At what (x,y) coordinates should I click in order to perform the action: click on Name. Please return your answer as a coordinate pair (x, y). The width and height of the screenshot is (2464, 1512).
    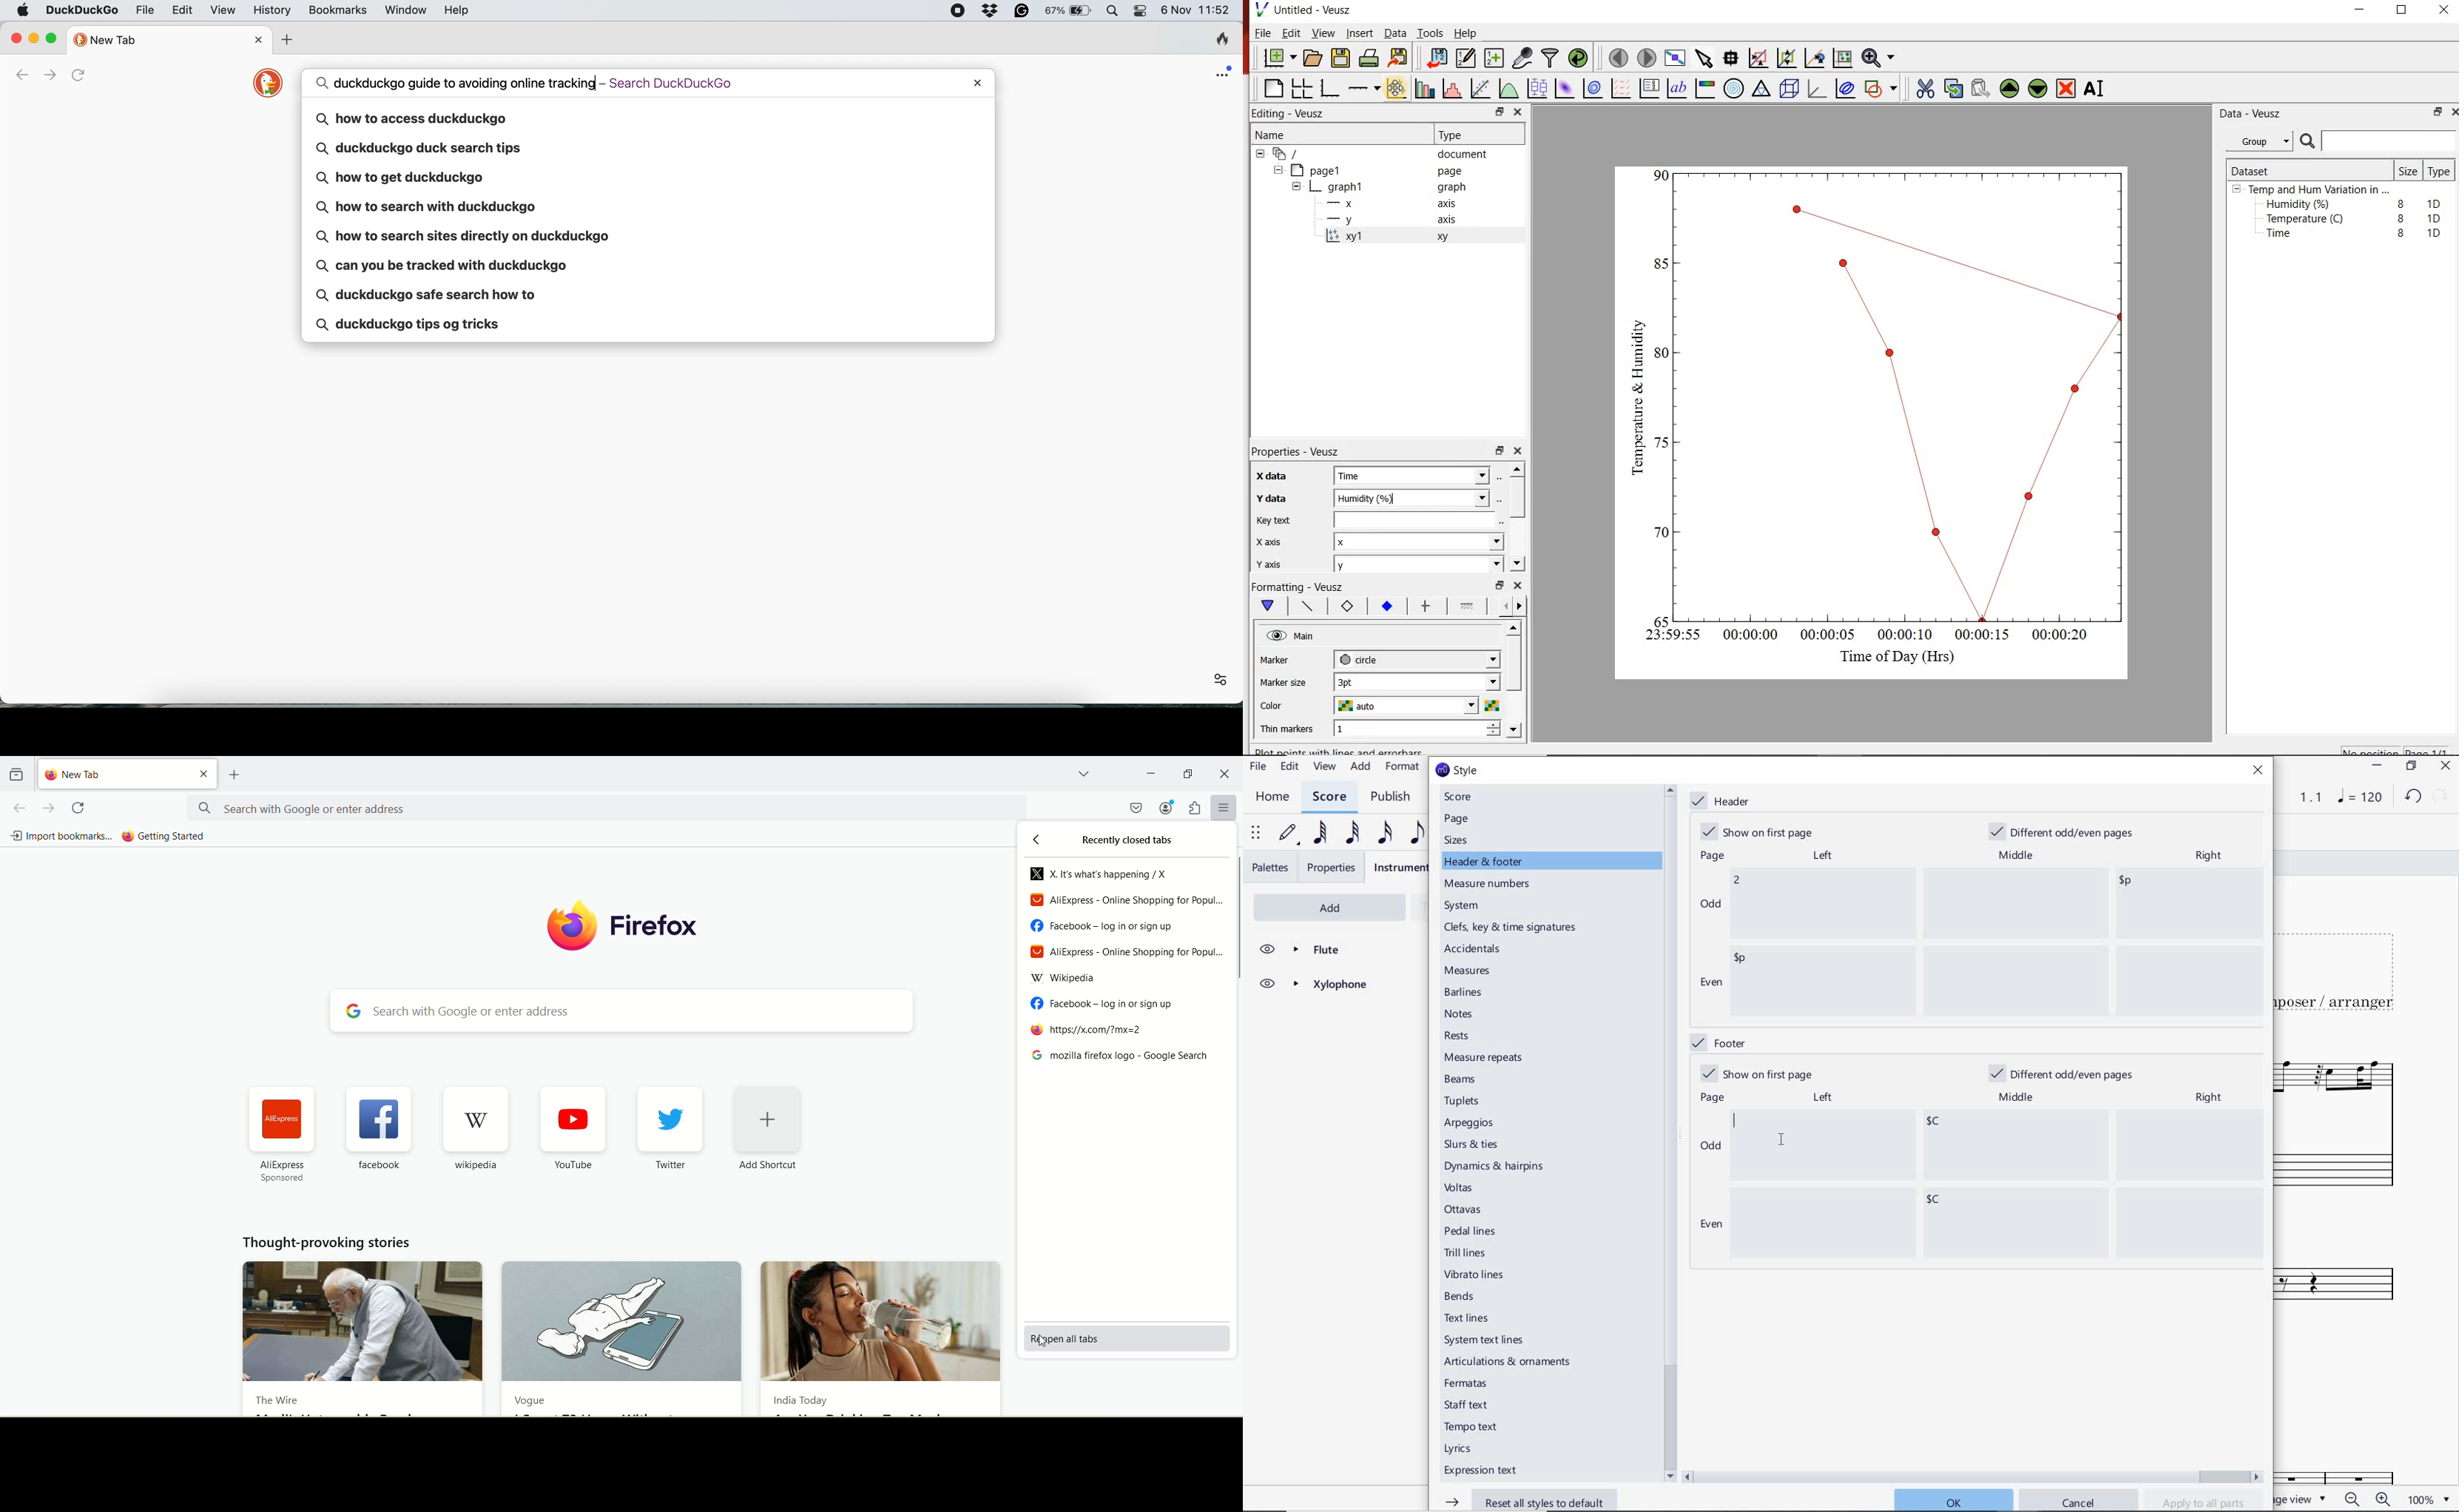
    Looking at the image, I should click on (1283, 136).